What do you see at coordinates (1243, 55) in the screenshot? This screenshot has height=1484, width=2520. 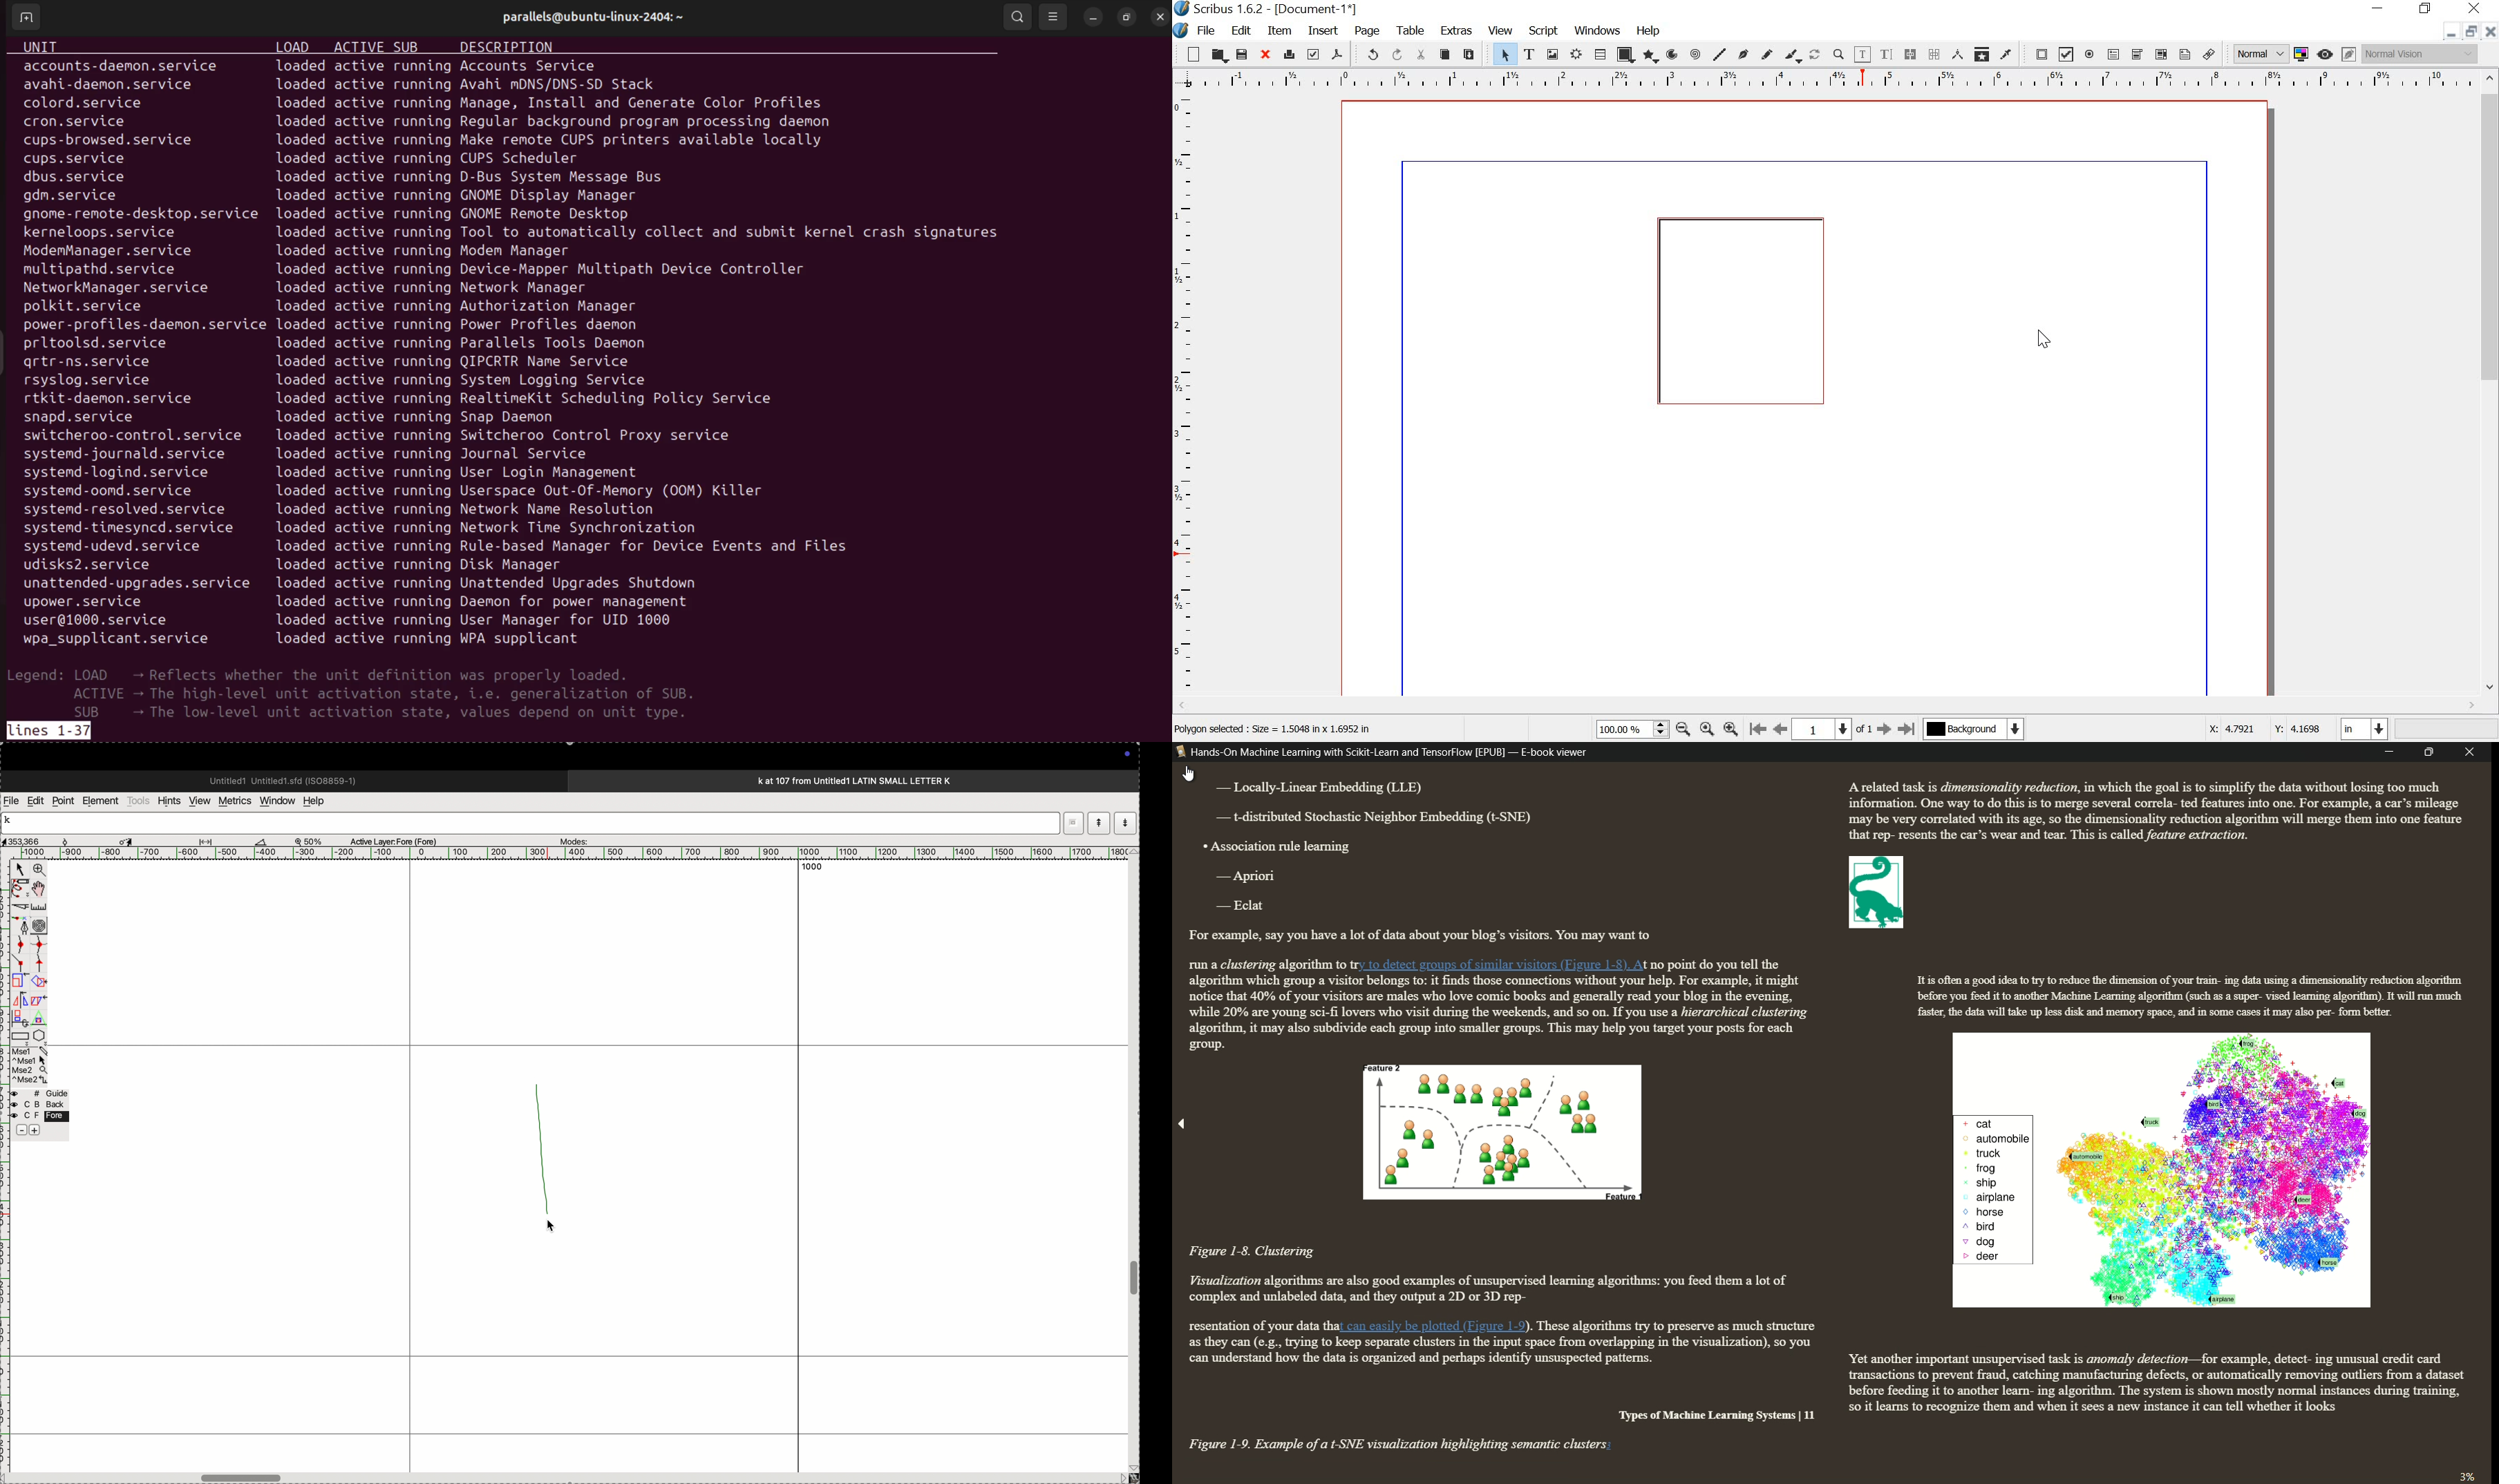 I see `save` at bounding box center [1243, 55].